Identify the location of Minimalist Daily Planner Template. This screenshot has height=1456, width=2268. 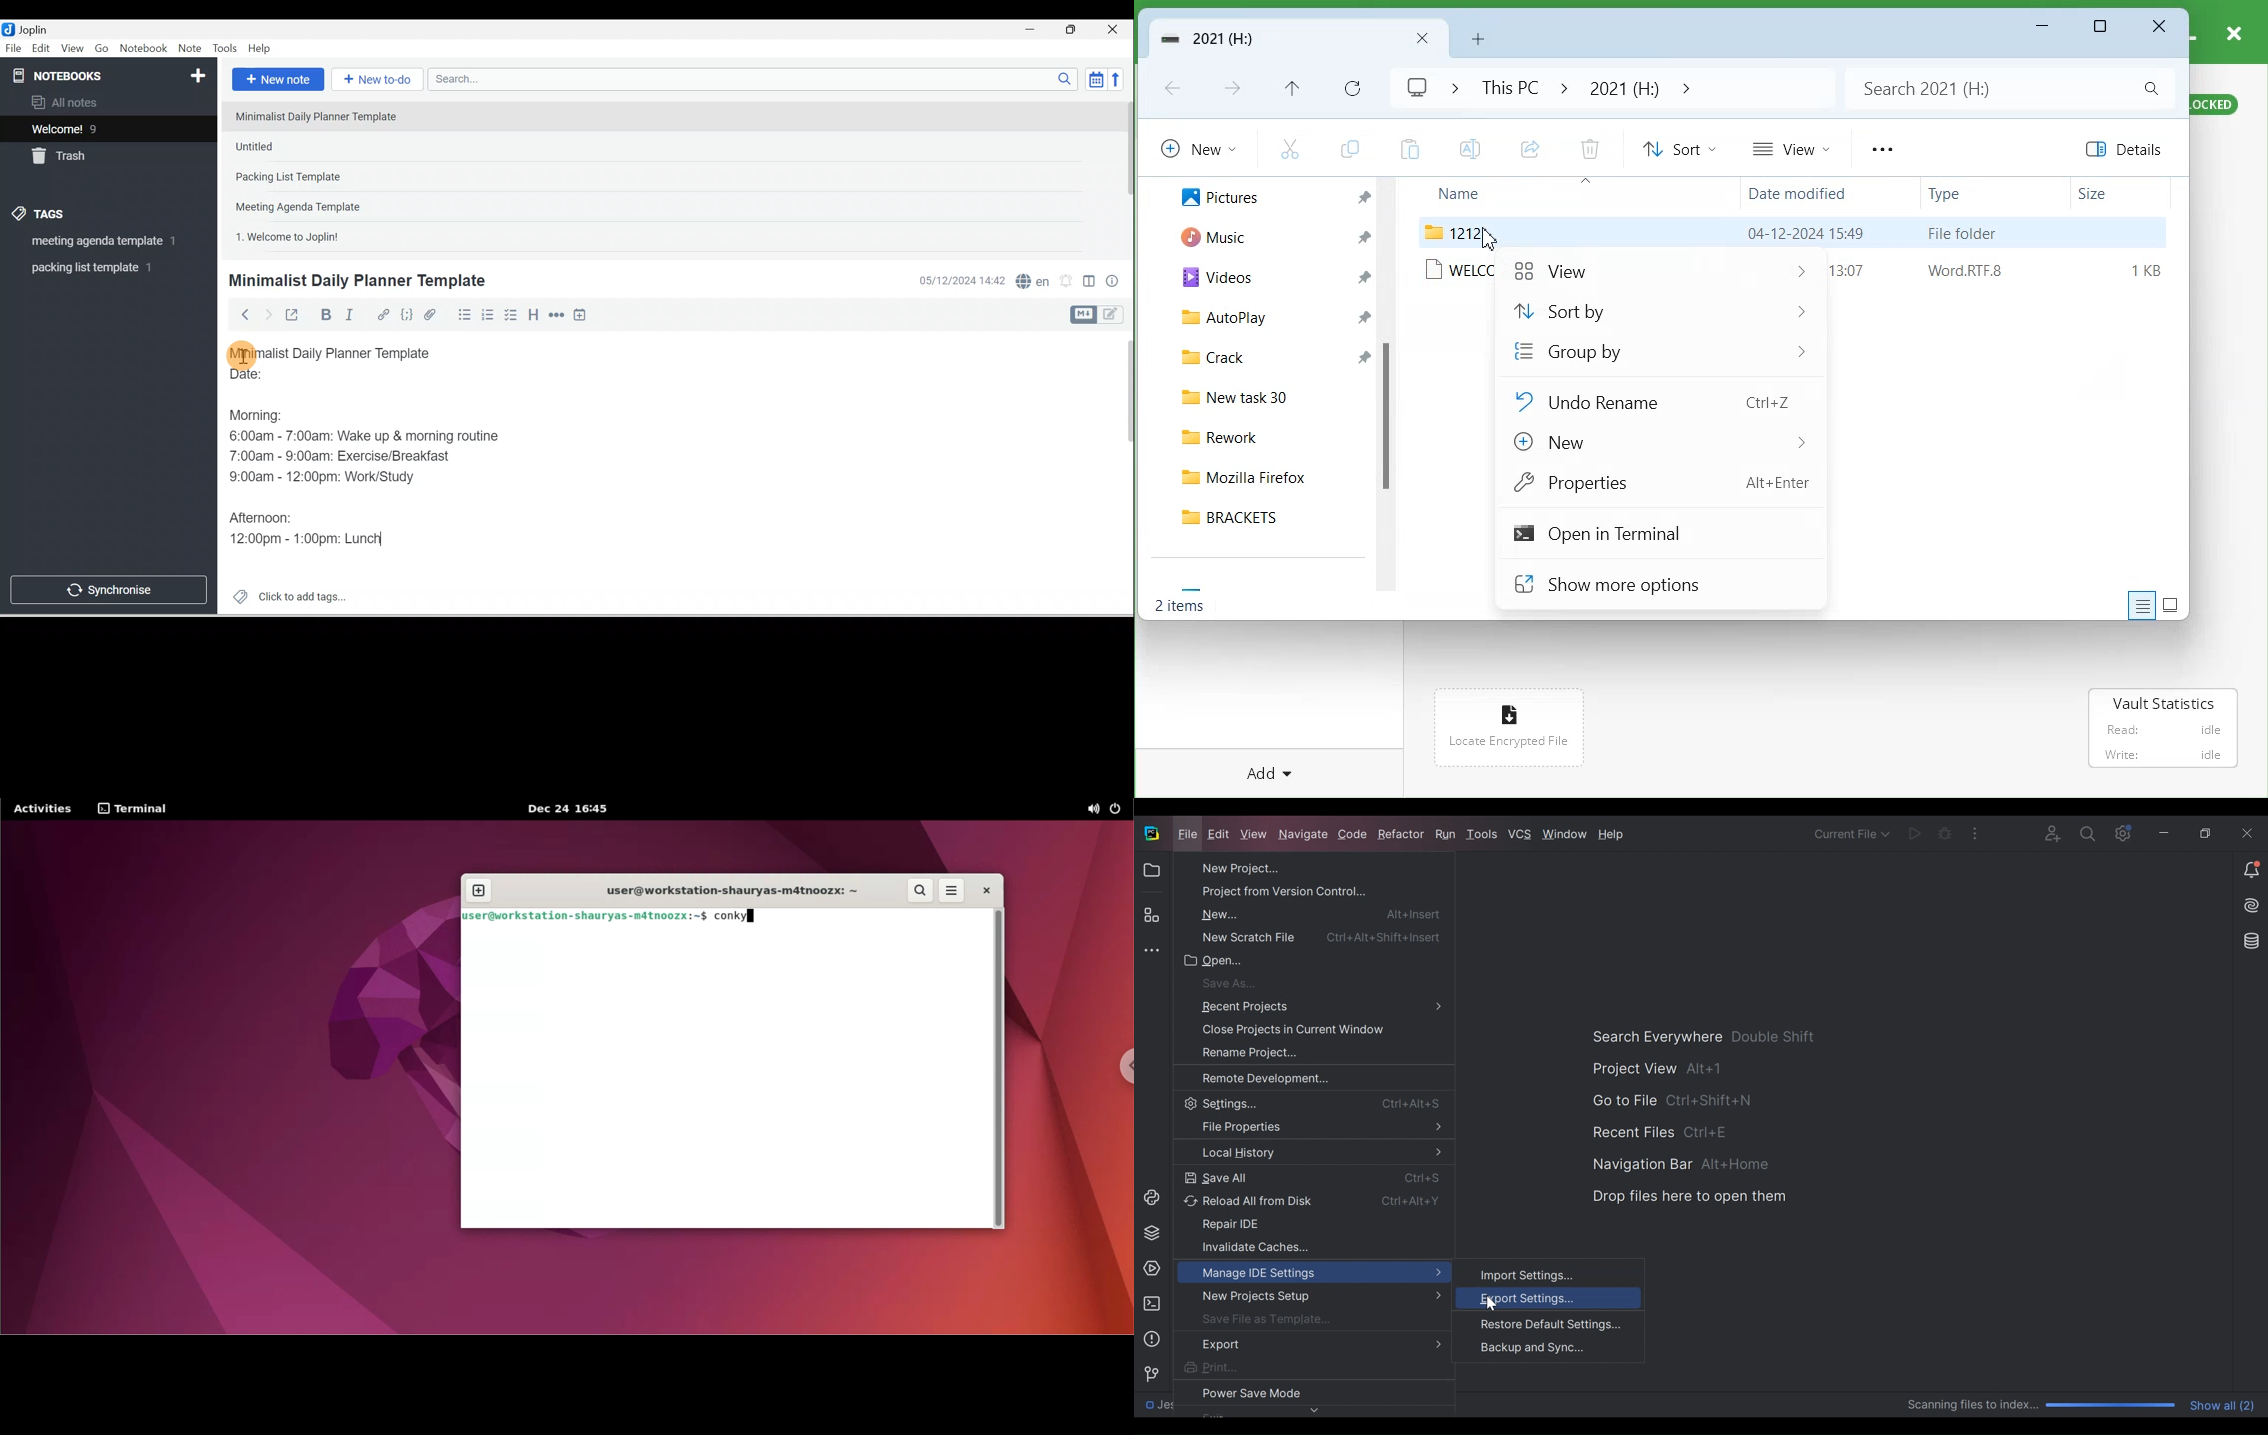
(355, 281).